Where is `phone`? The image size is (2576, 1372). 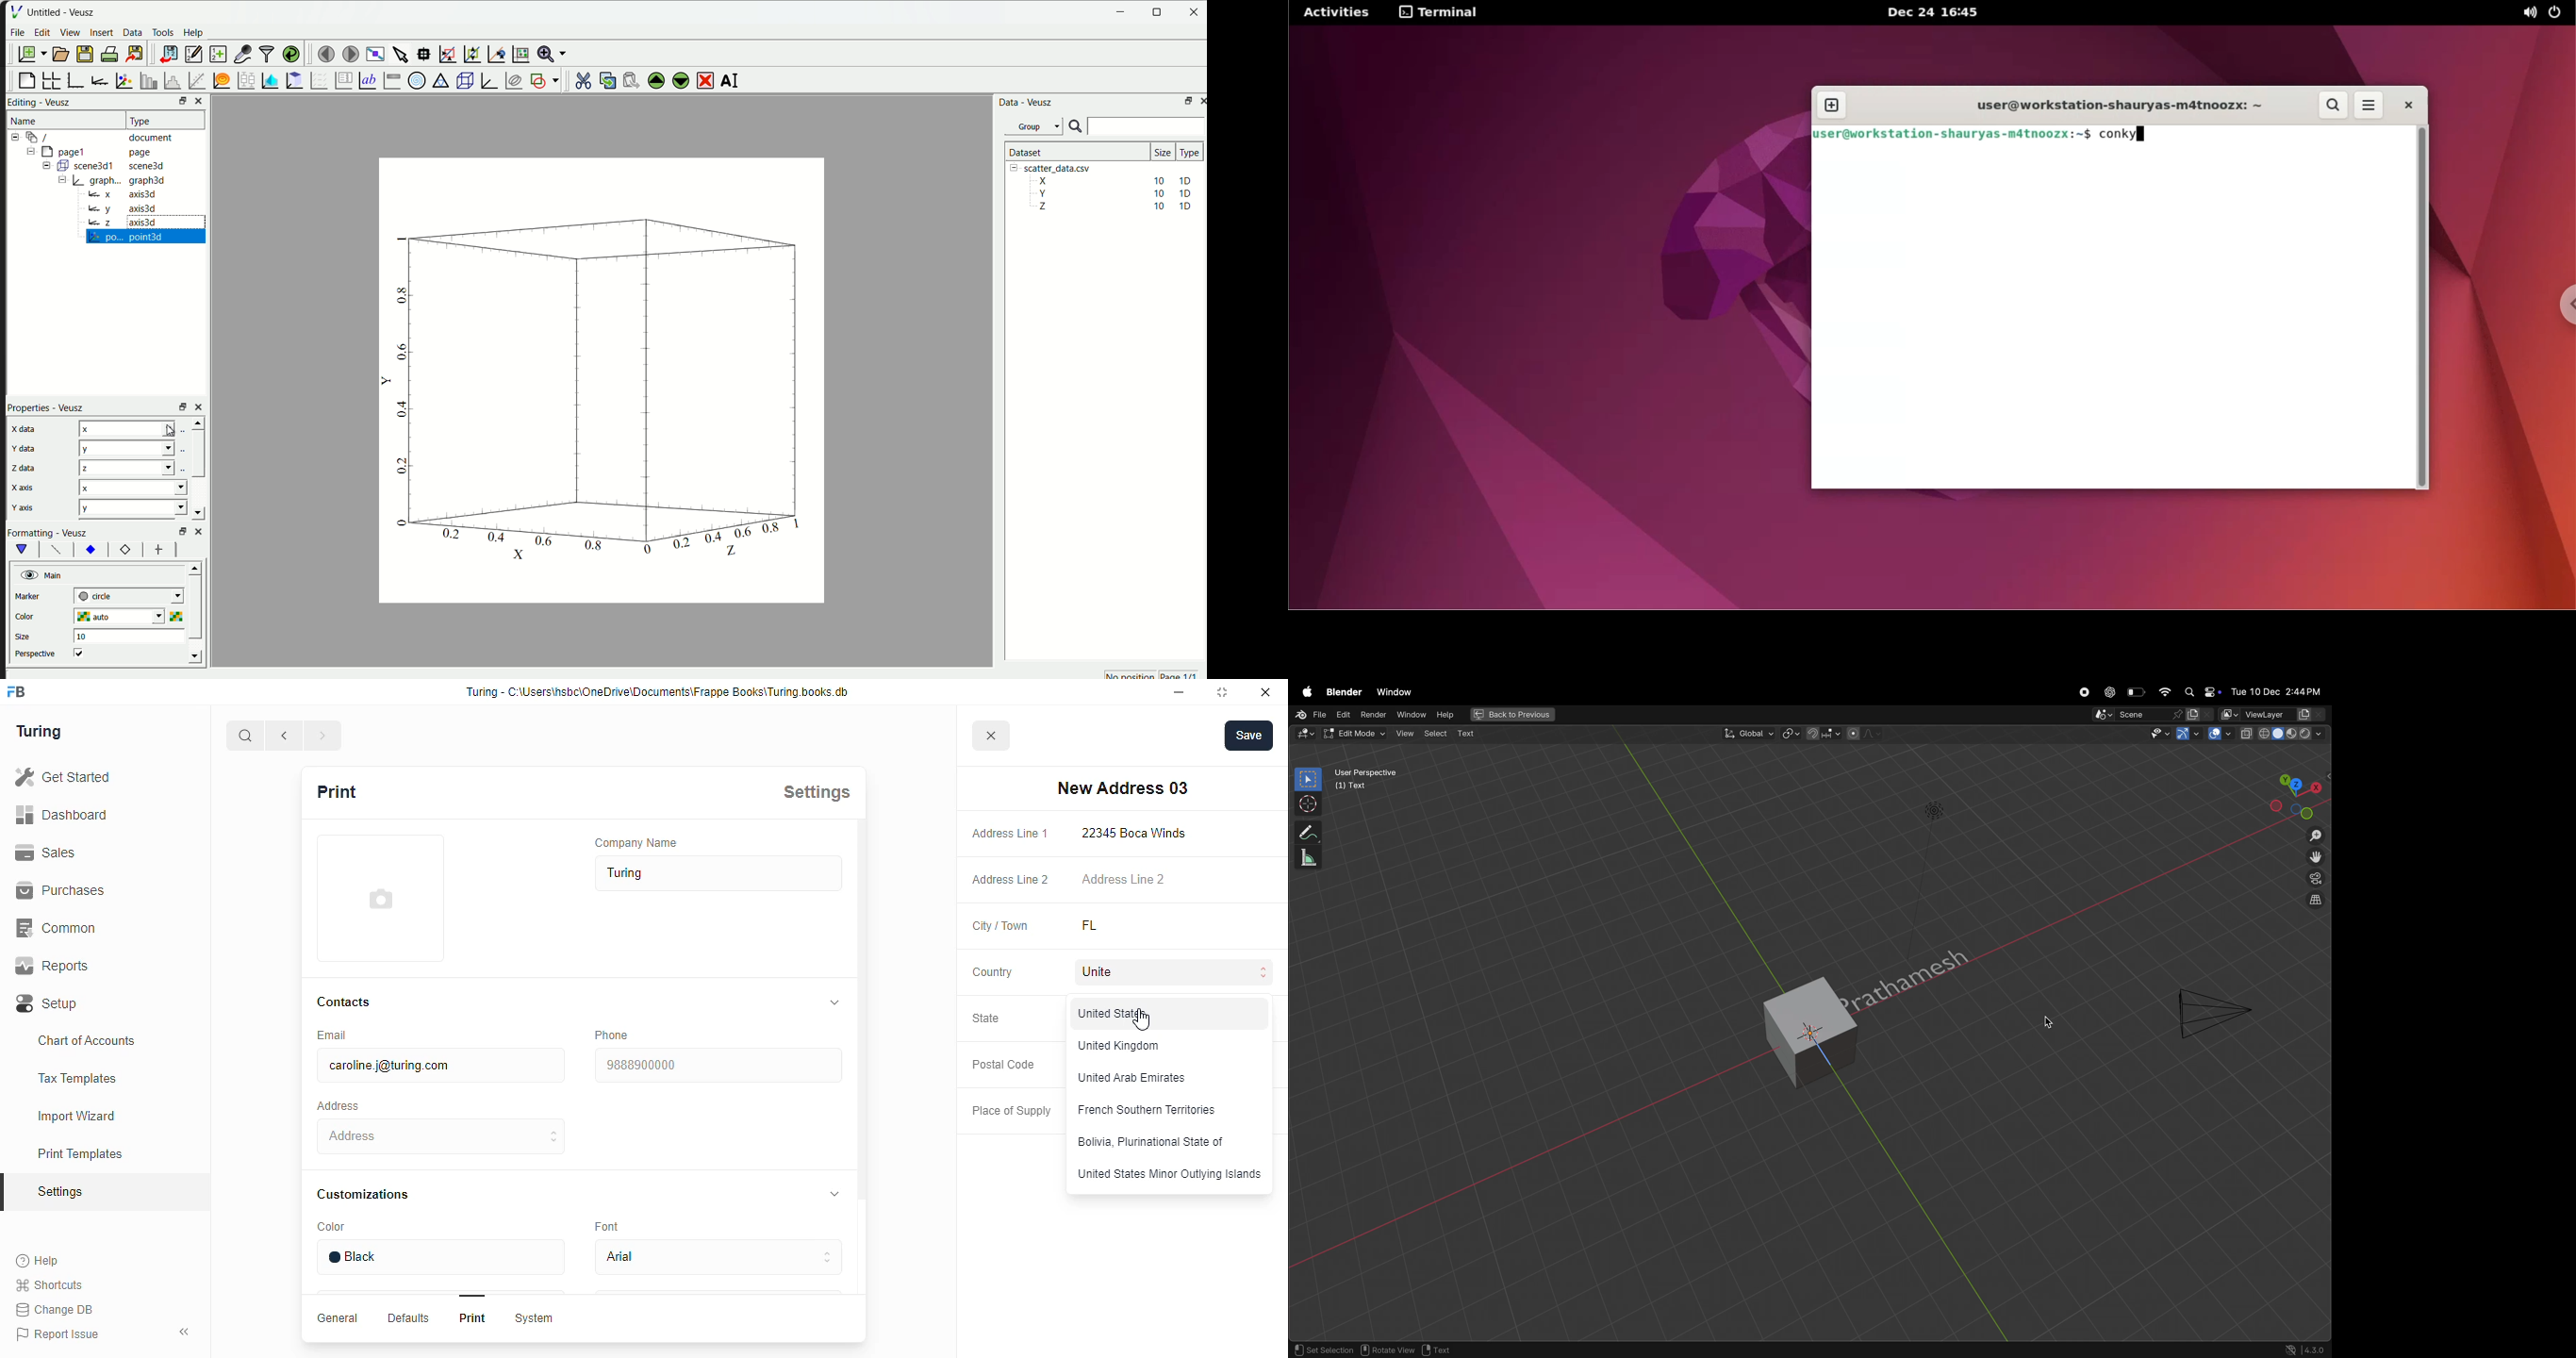 phone is located at coordinates (611, 1035).